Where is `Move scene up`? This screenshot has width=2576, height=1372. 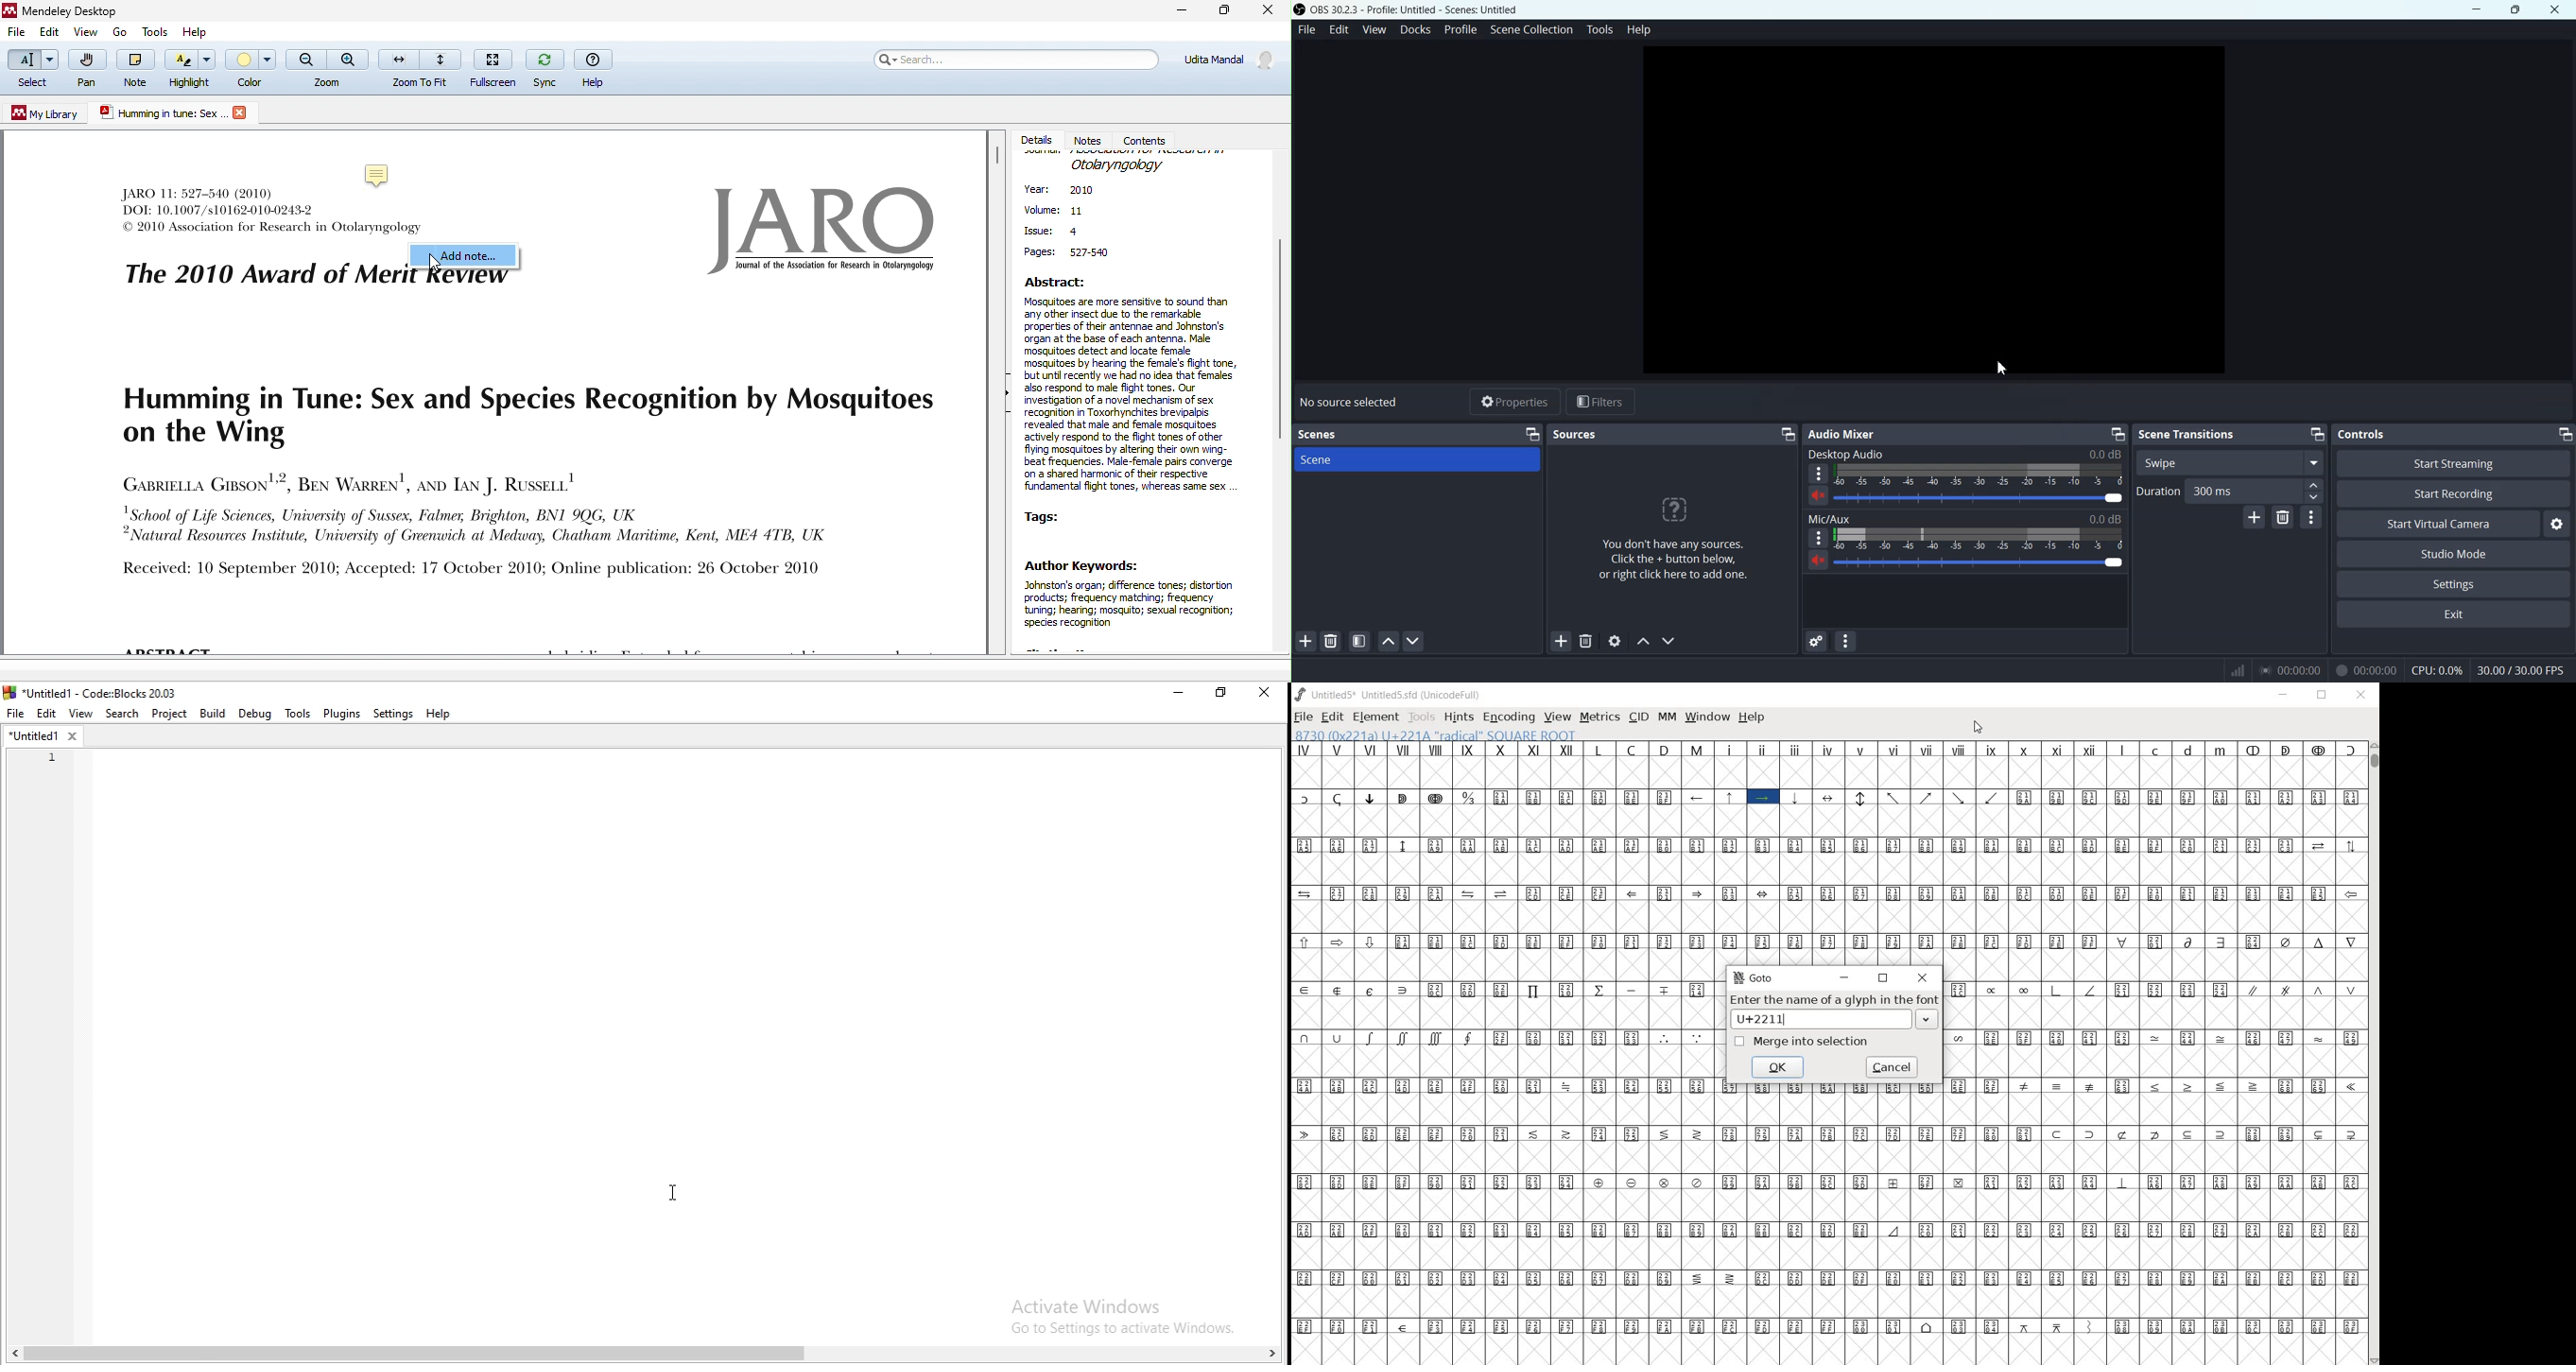 Move scene up is located at coordinates (1387, 641).